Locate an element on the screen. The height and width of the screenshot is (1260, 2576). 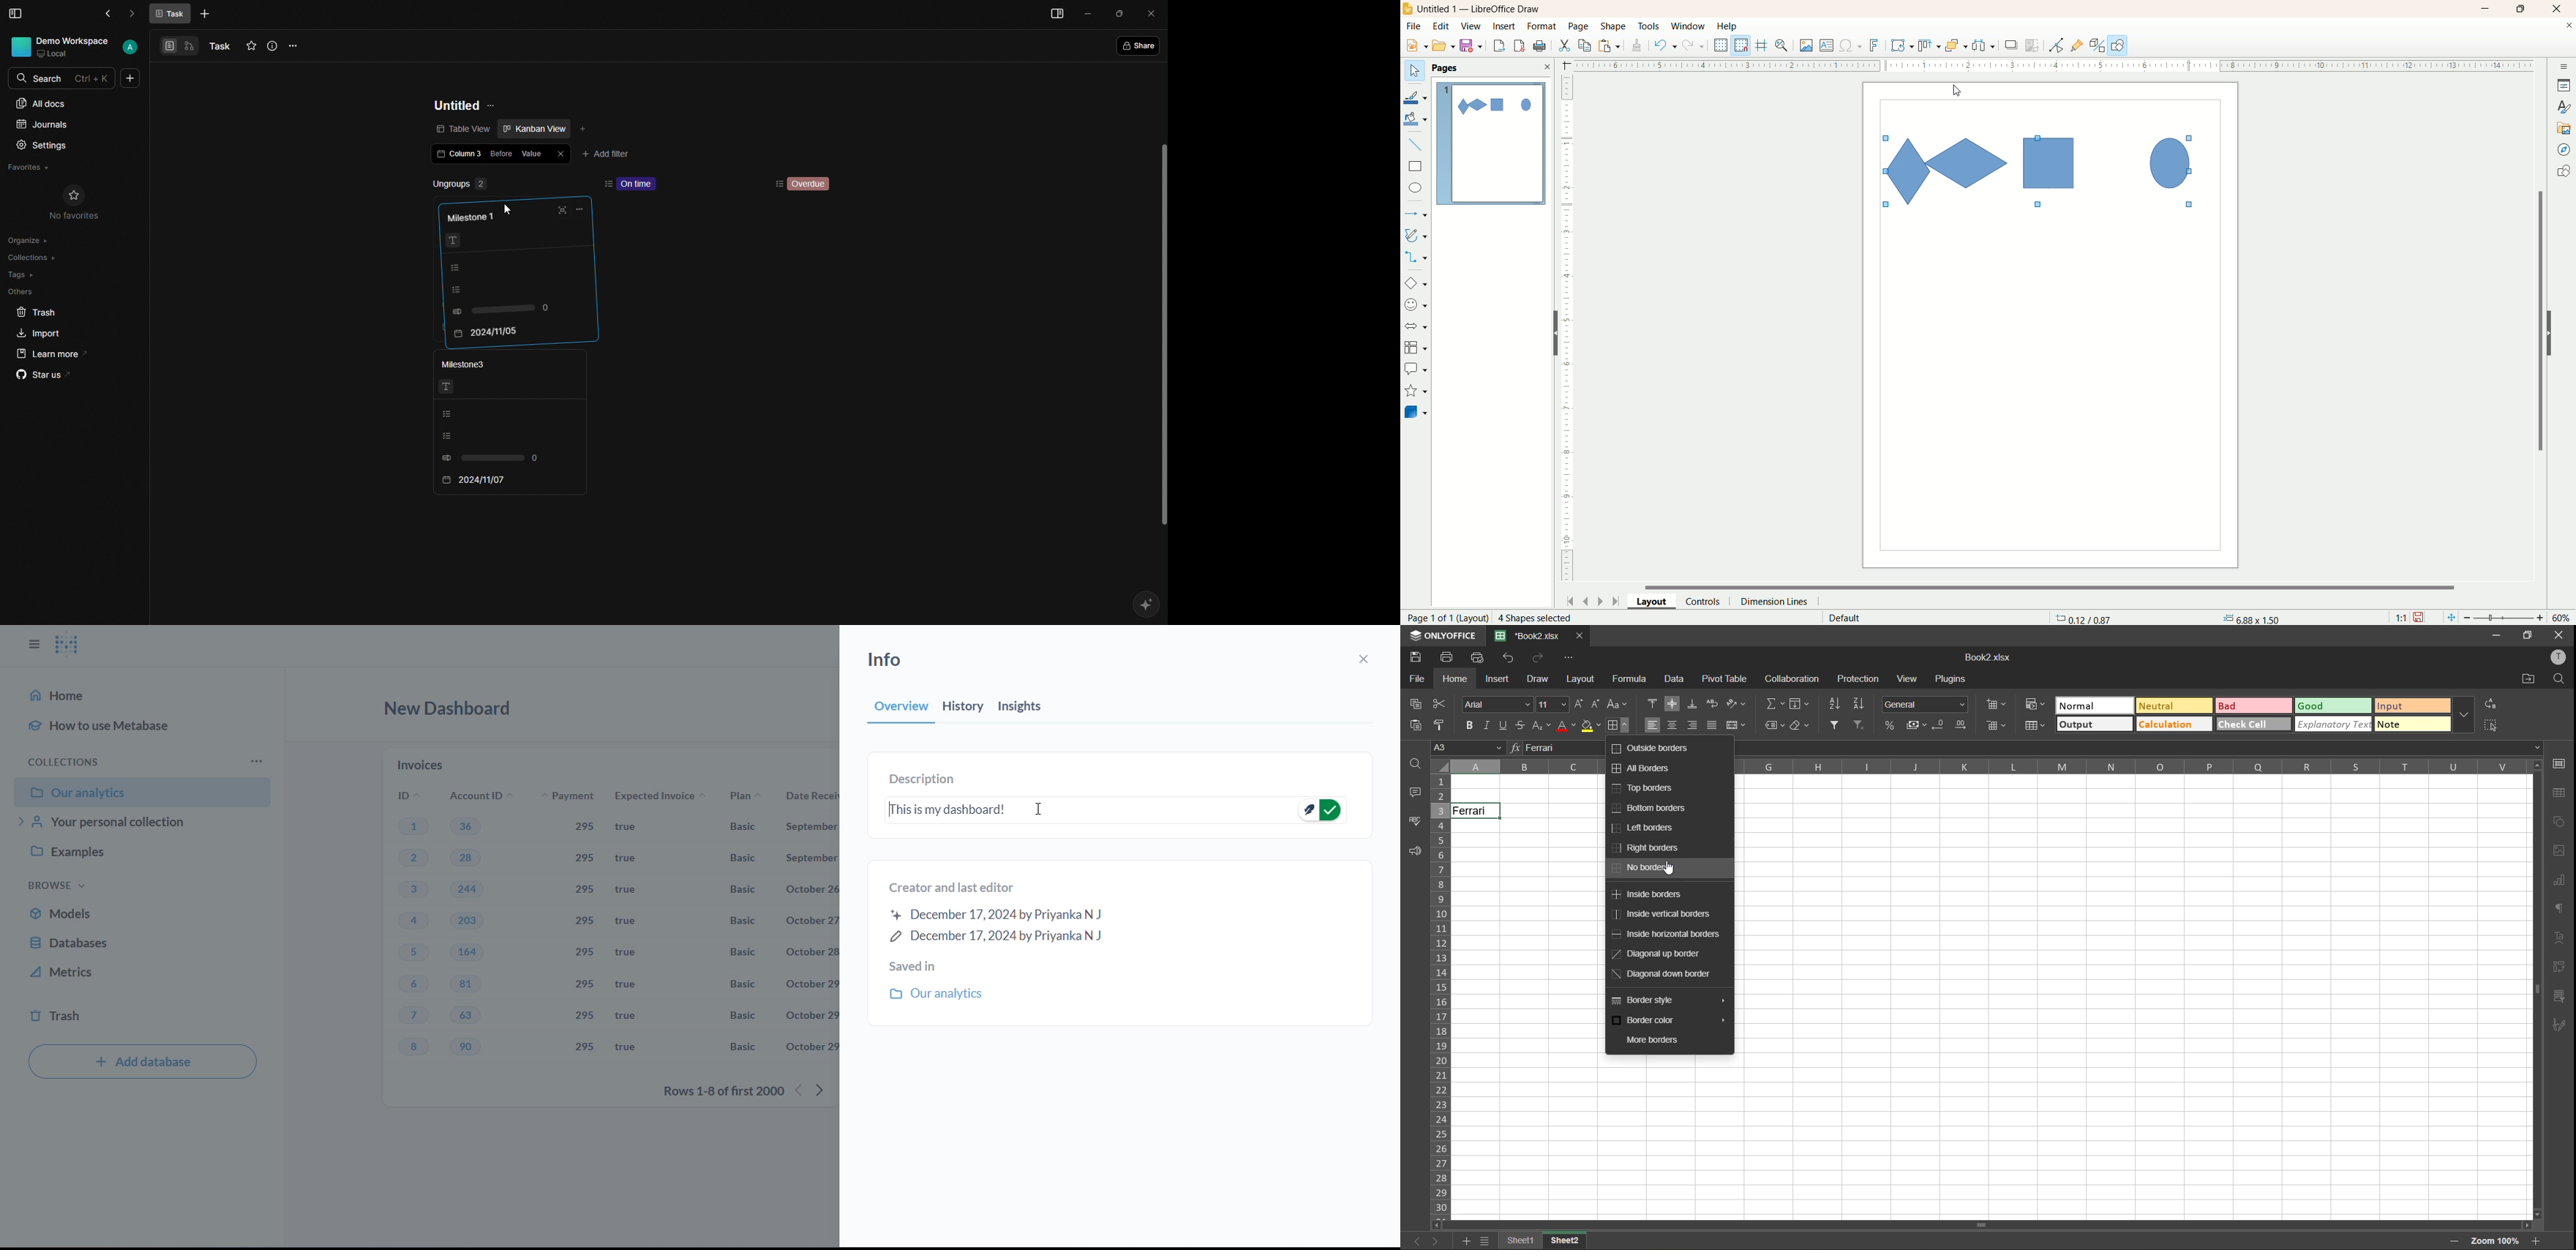
connectors is located at coordinates (1416, 257).